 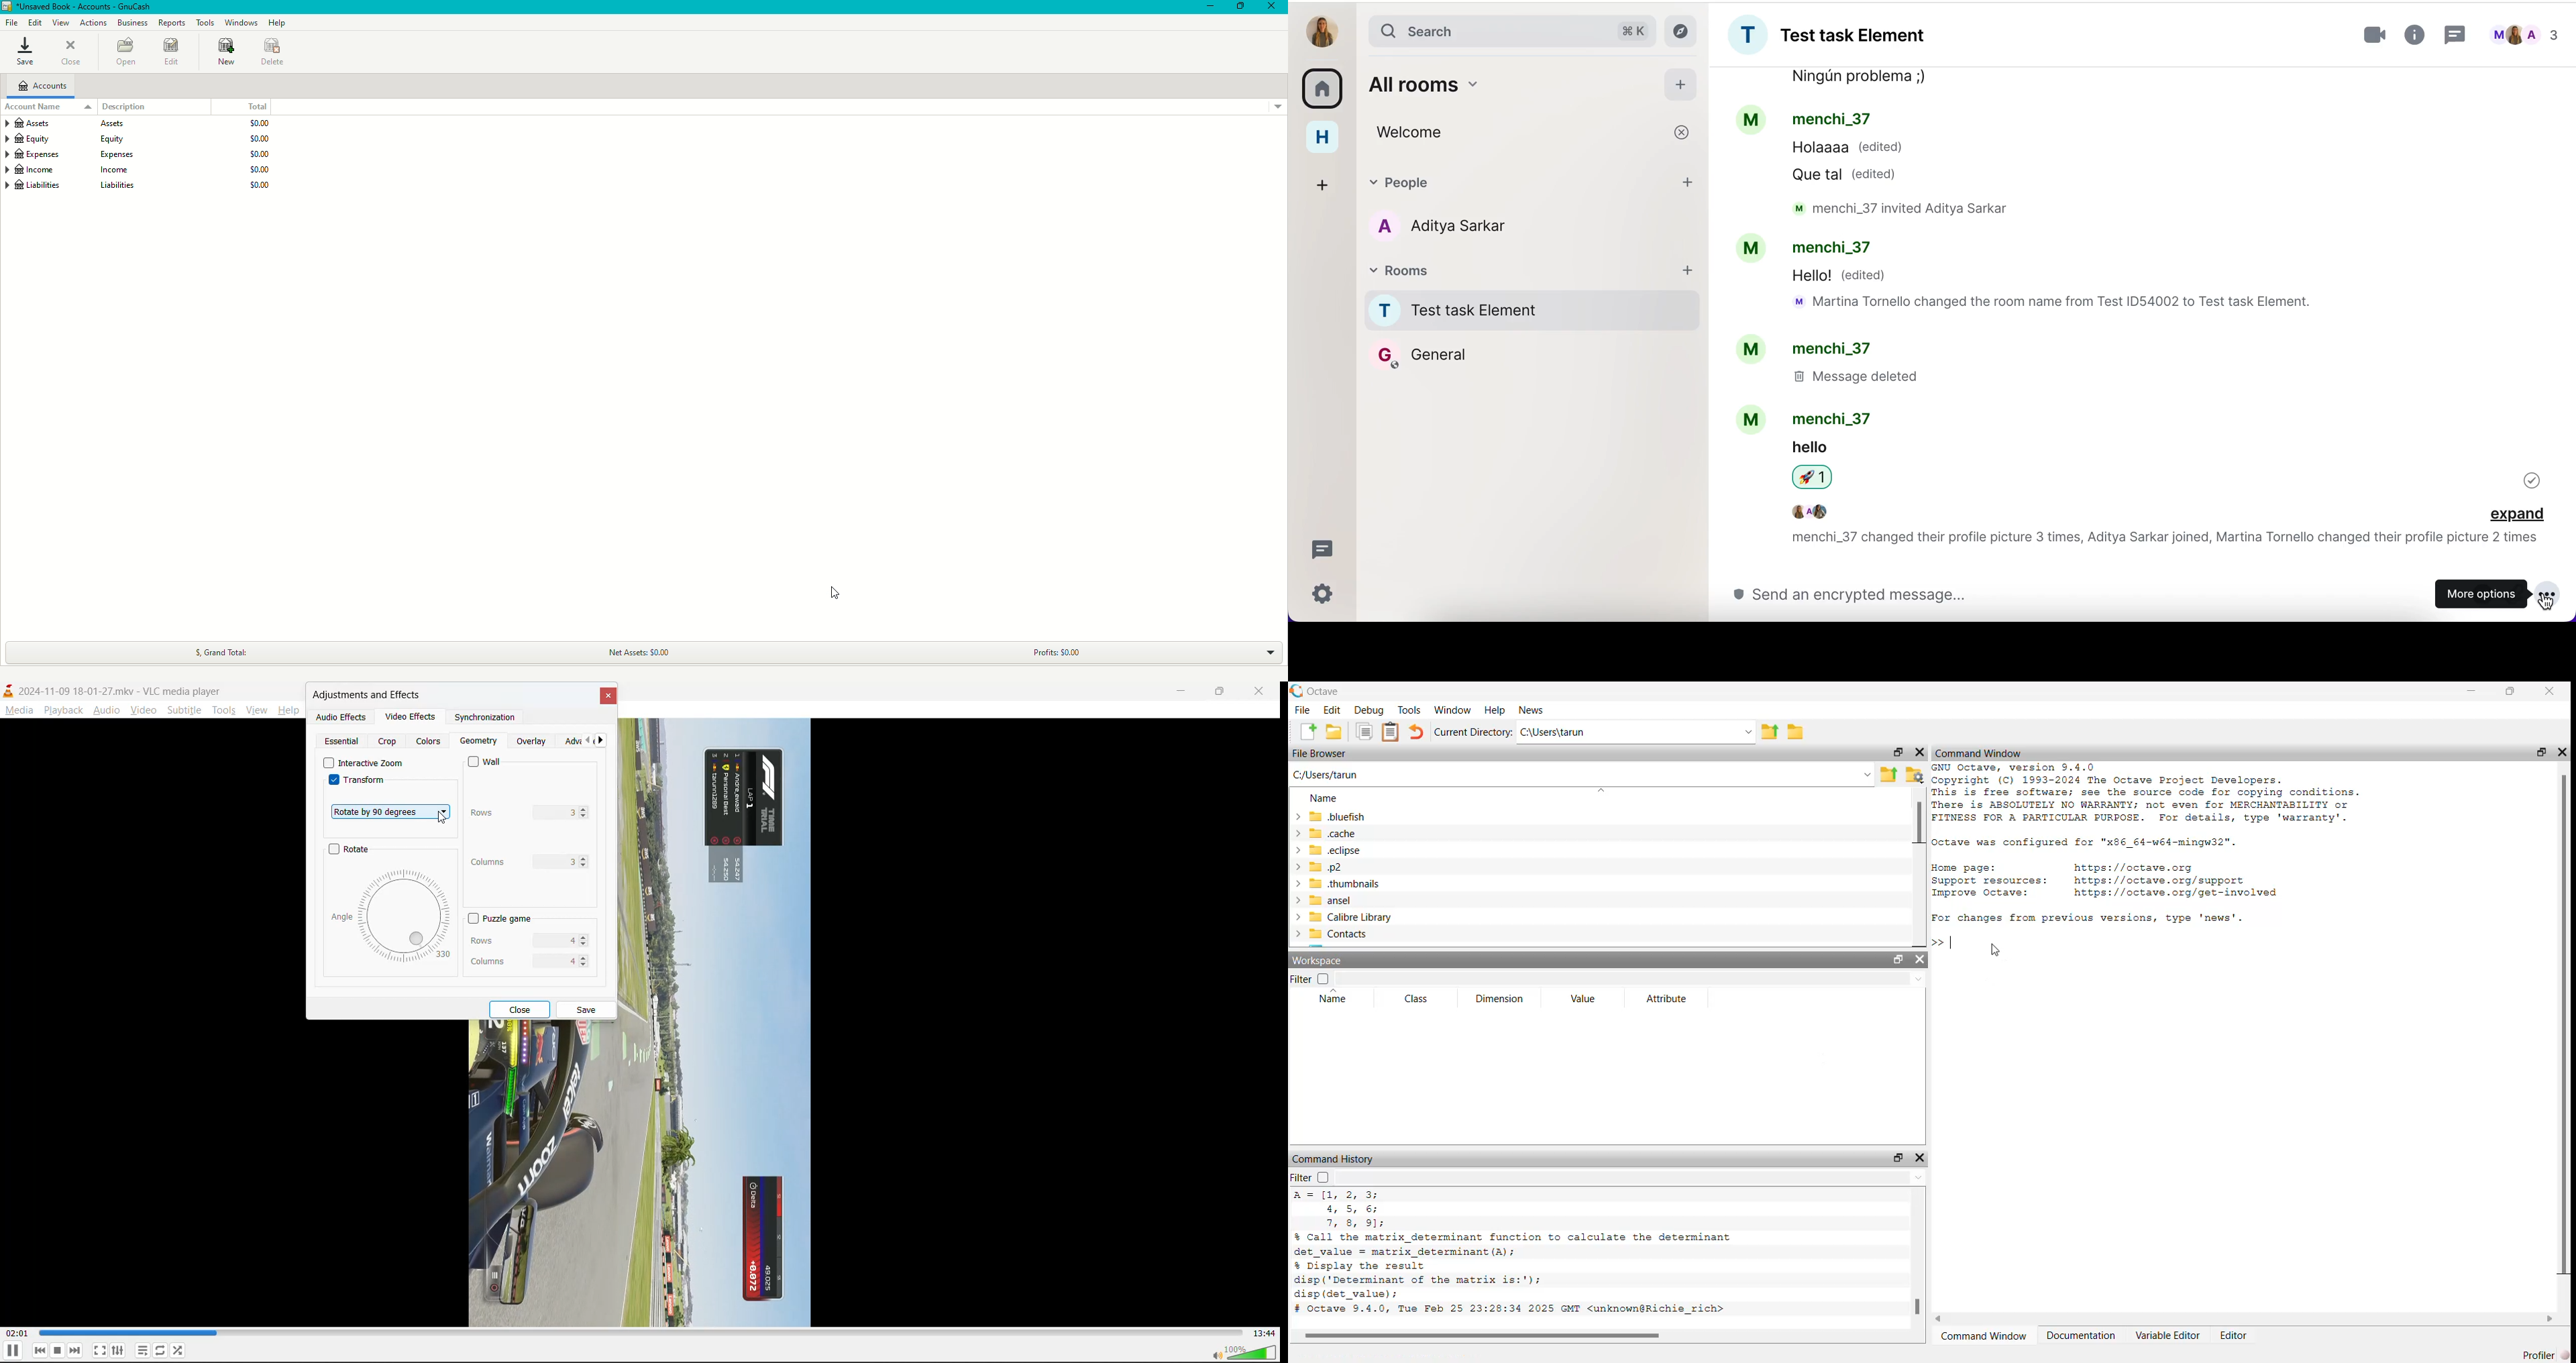 I want to click on add, so click(x=1692, y=182).